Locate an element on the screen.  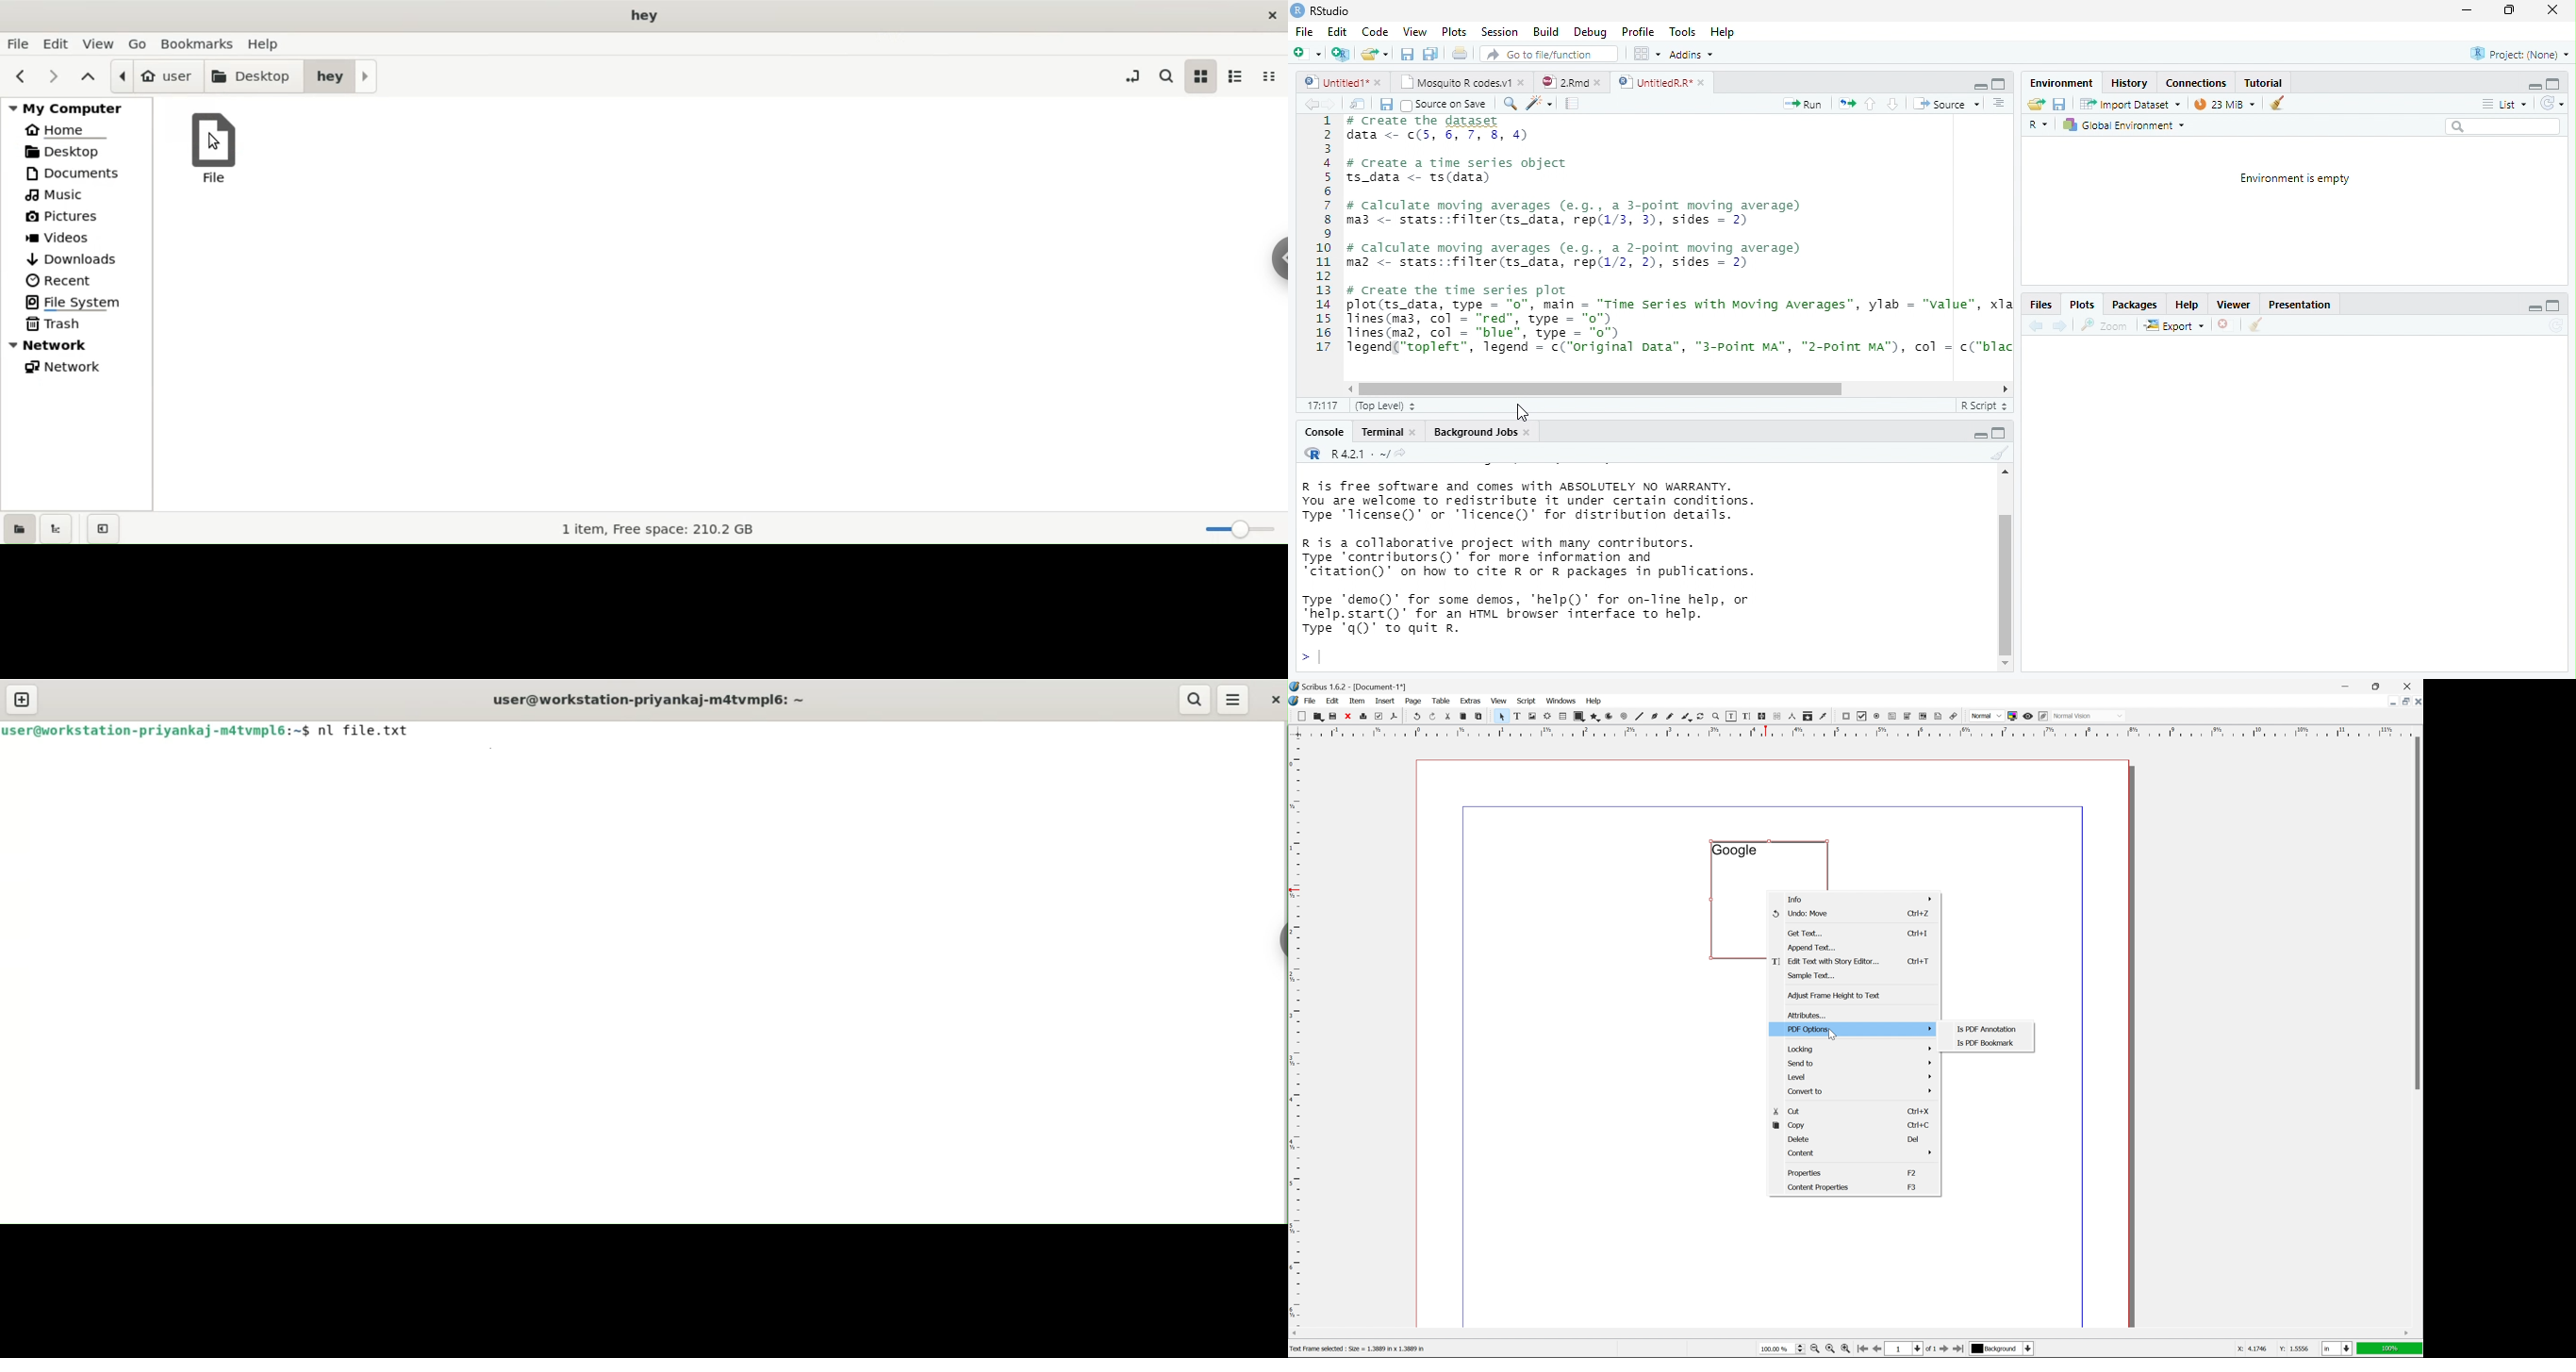
close is located at coordinates (2417, 701).